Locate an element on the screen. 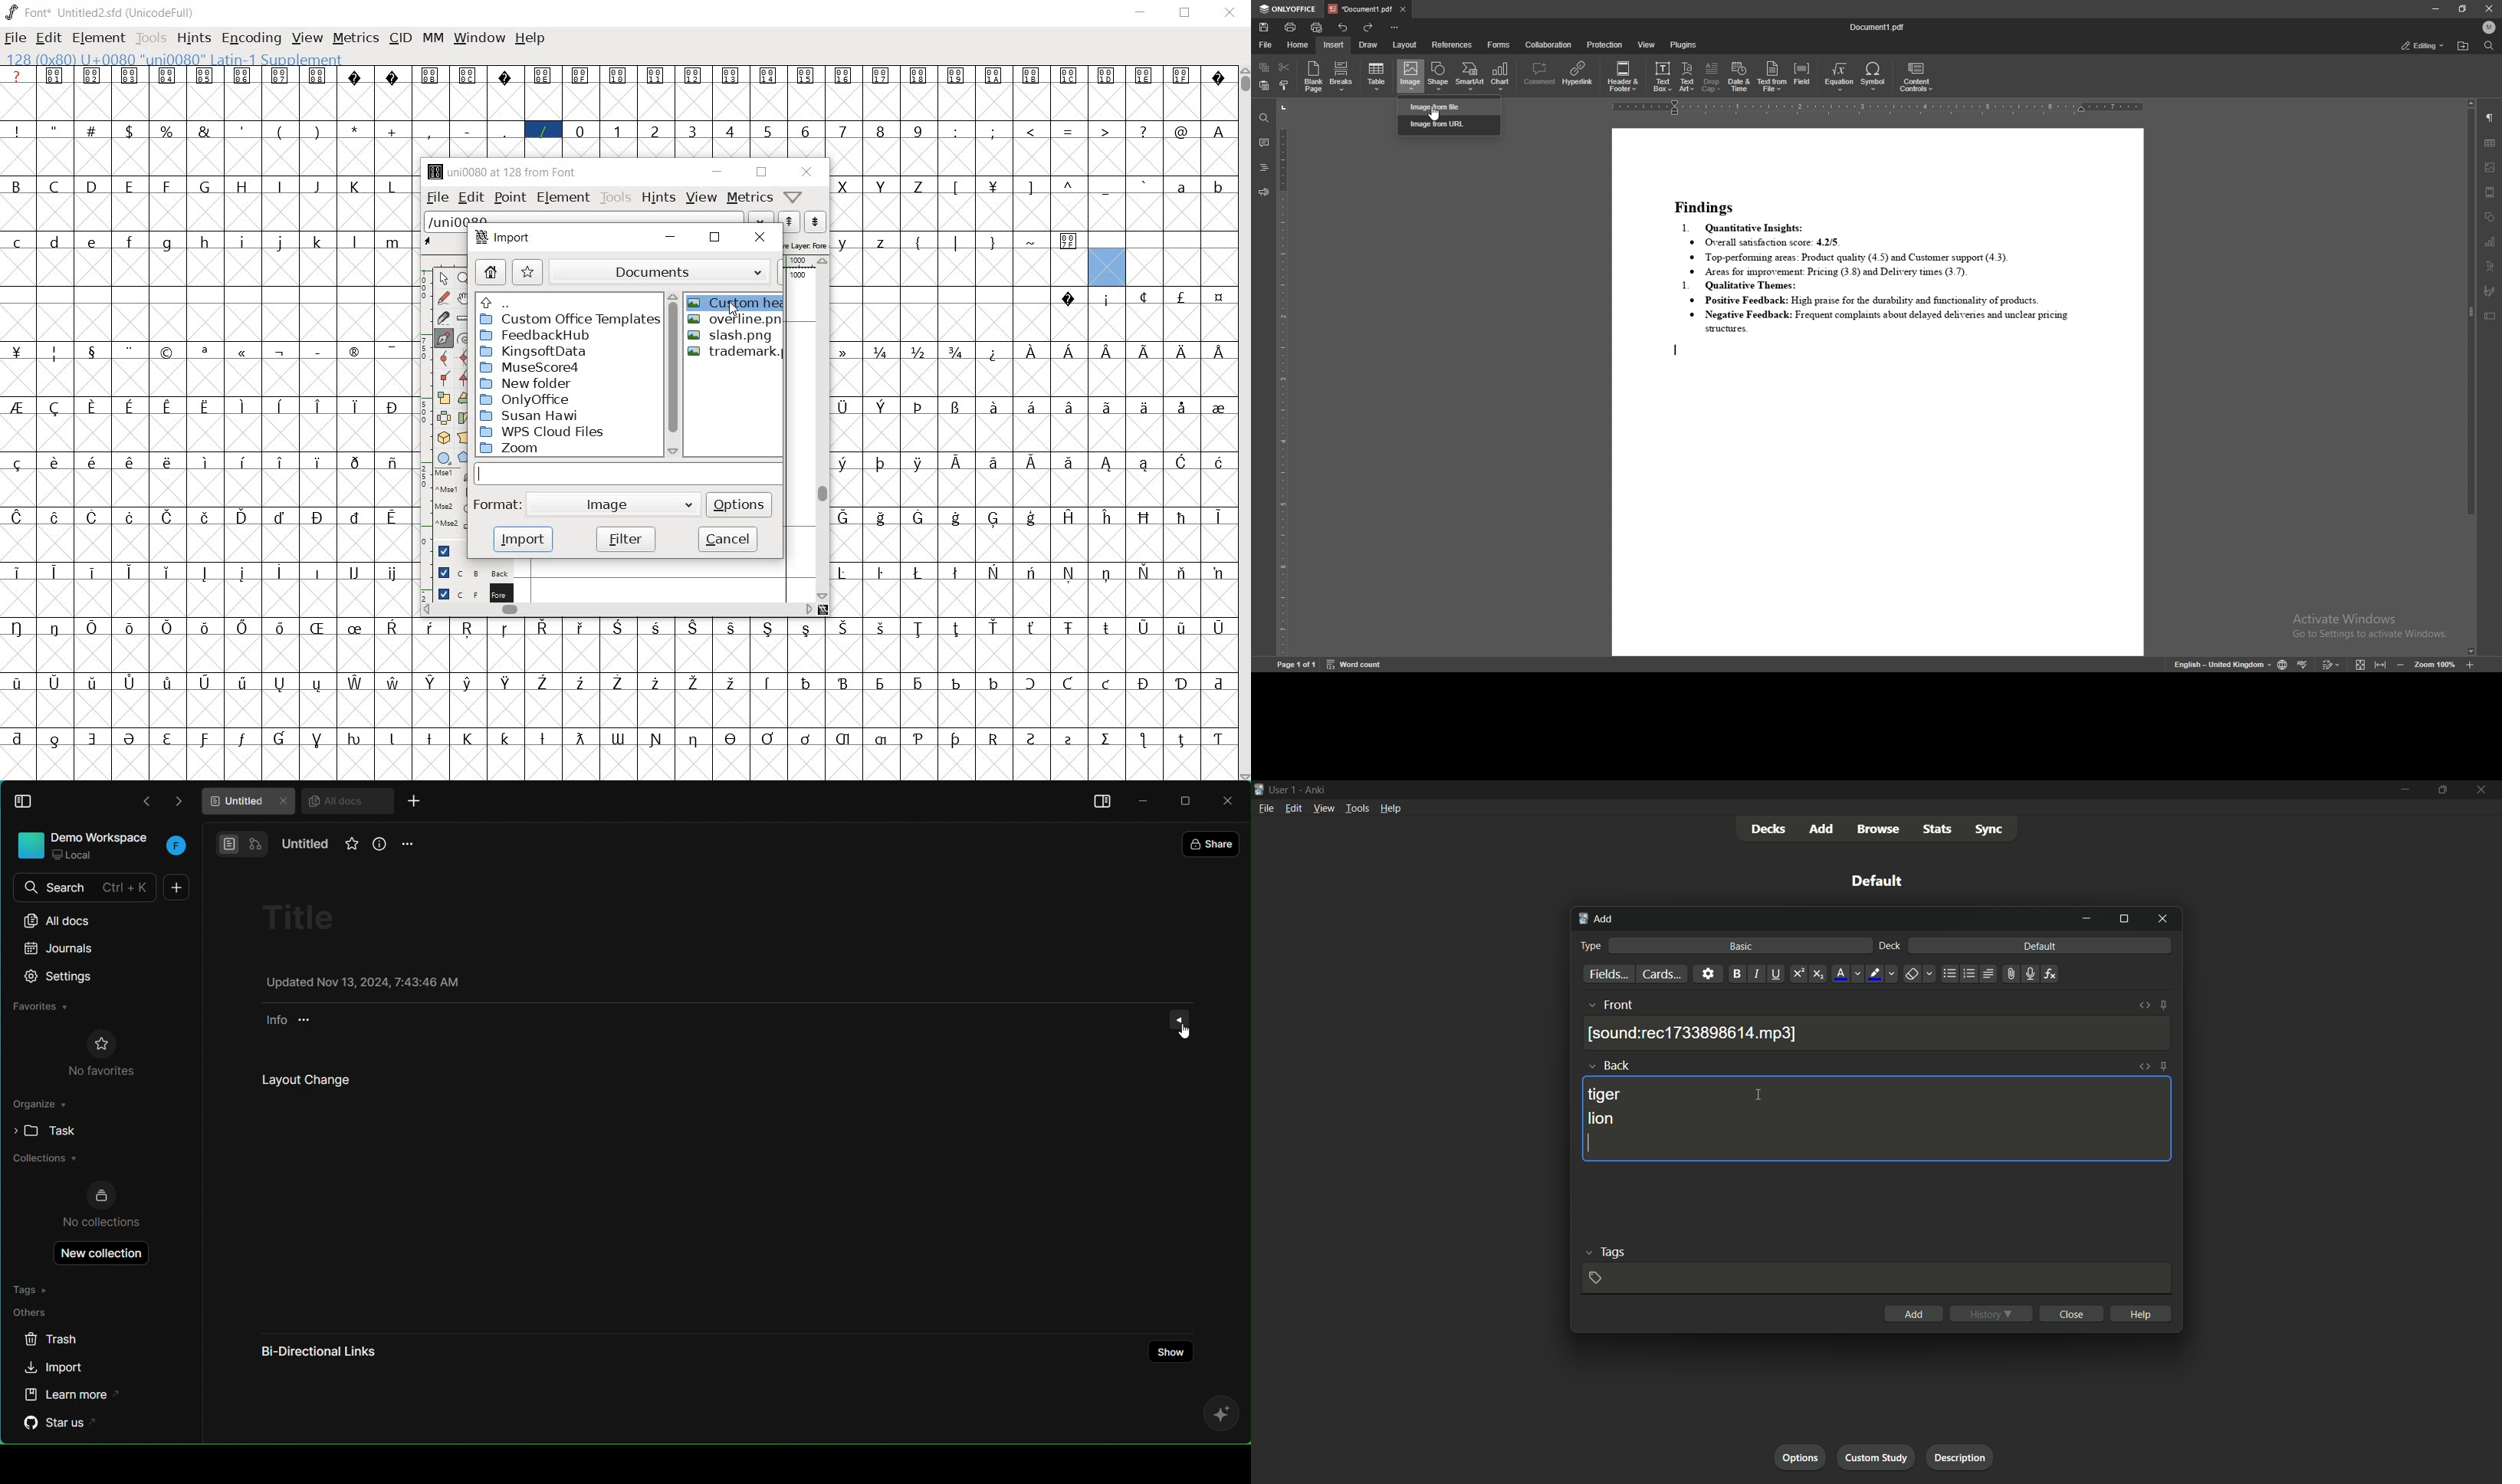  glyph is located at coordinates (92, 186).